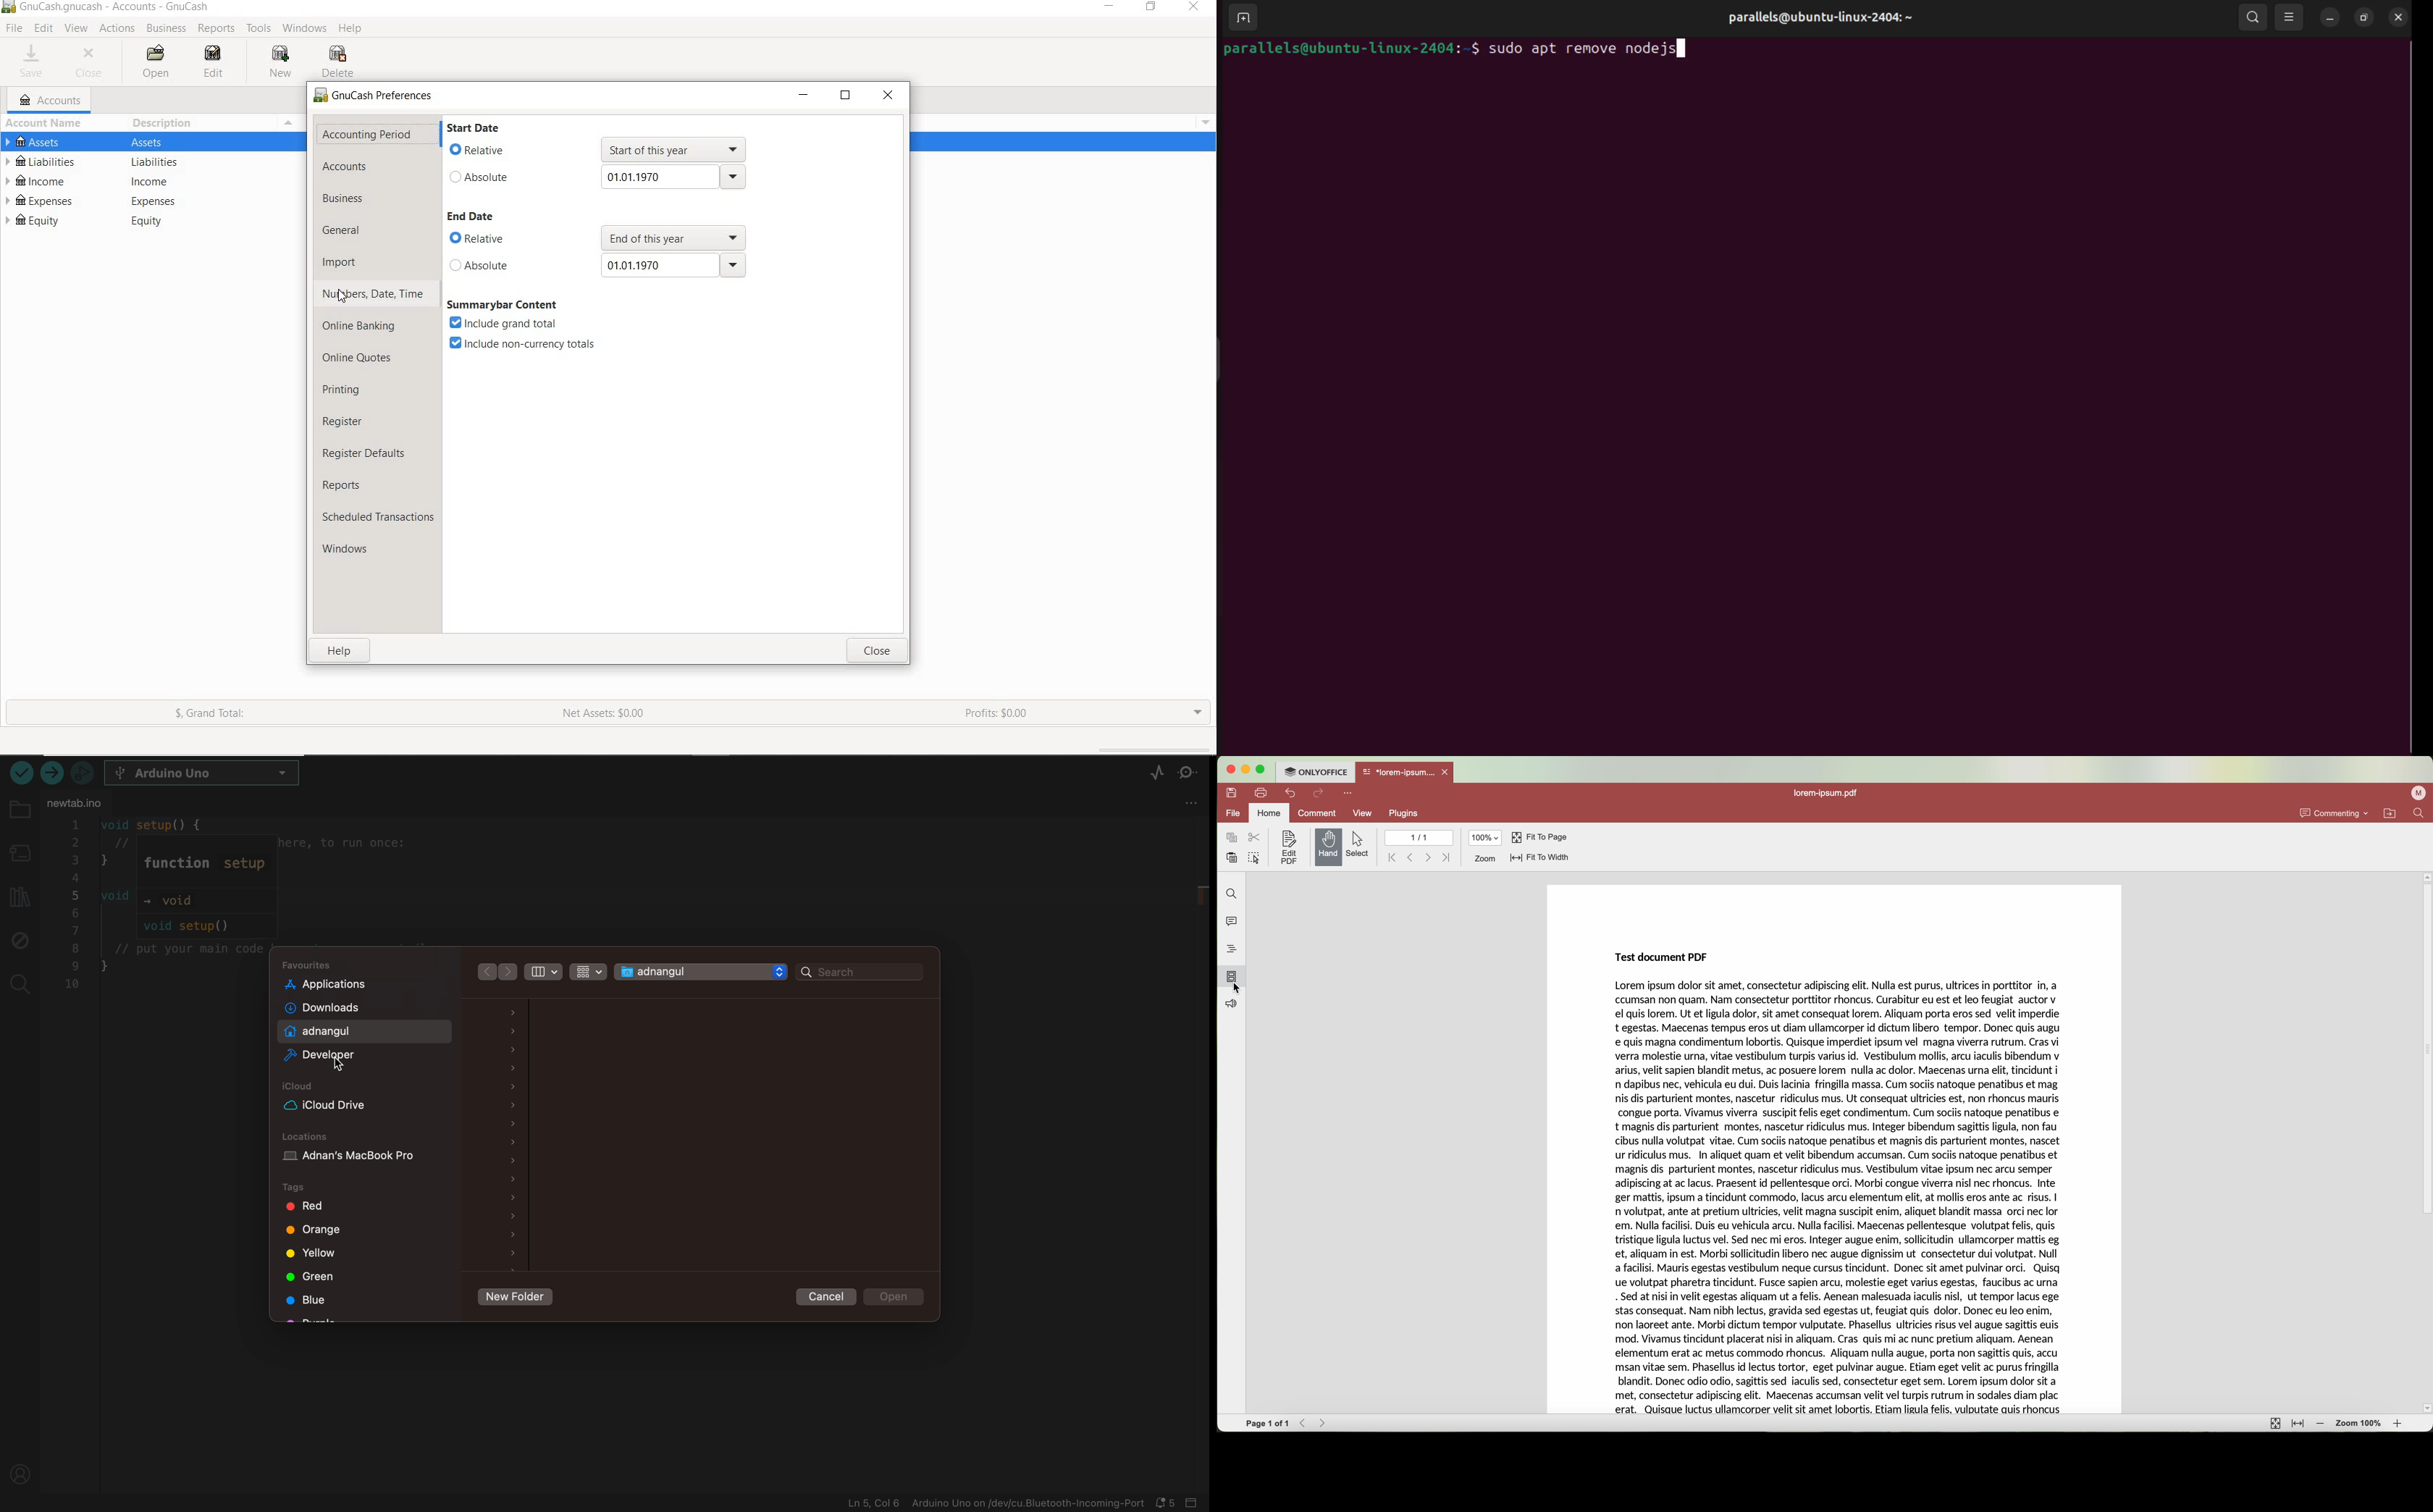  What do you see at coordinates (2276, 1423) in the screenshot?
I see `fit to page` at bounding box center [2276, 1423].